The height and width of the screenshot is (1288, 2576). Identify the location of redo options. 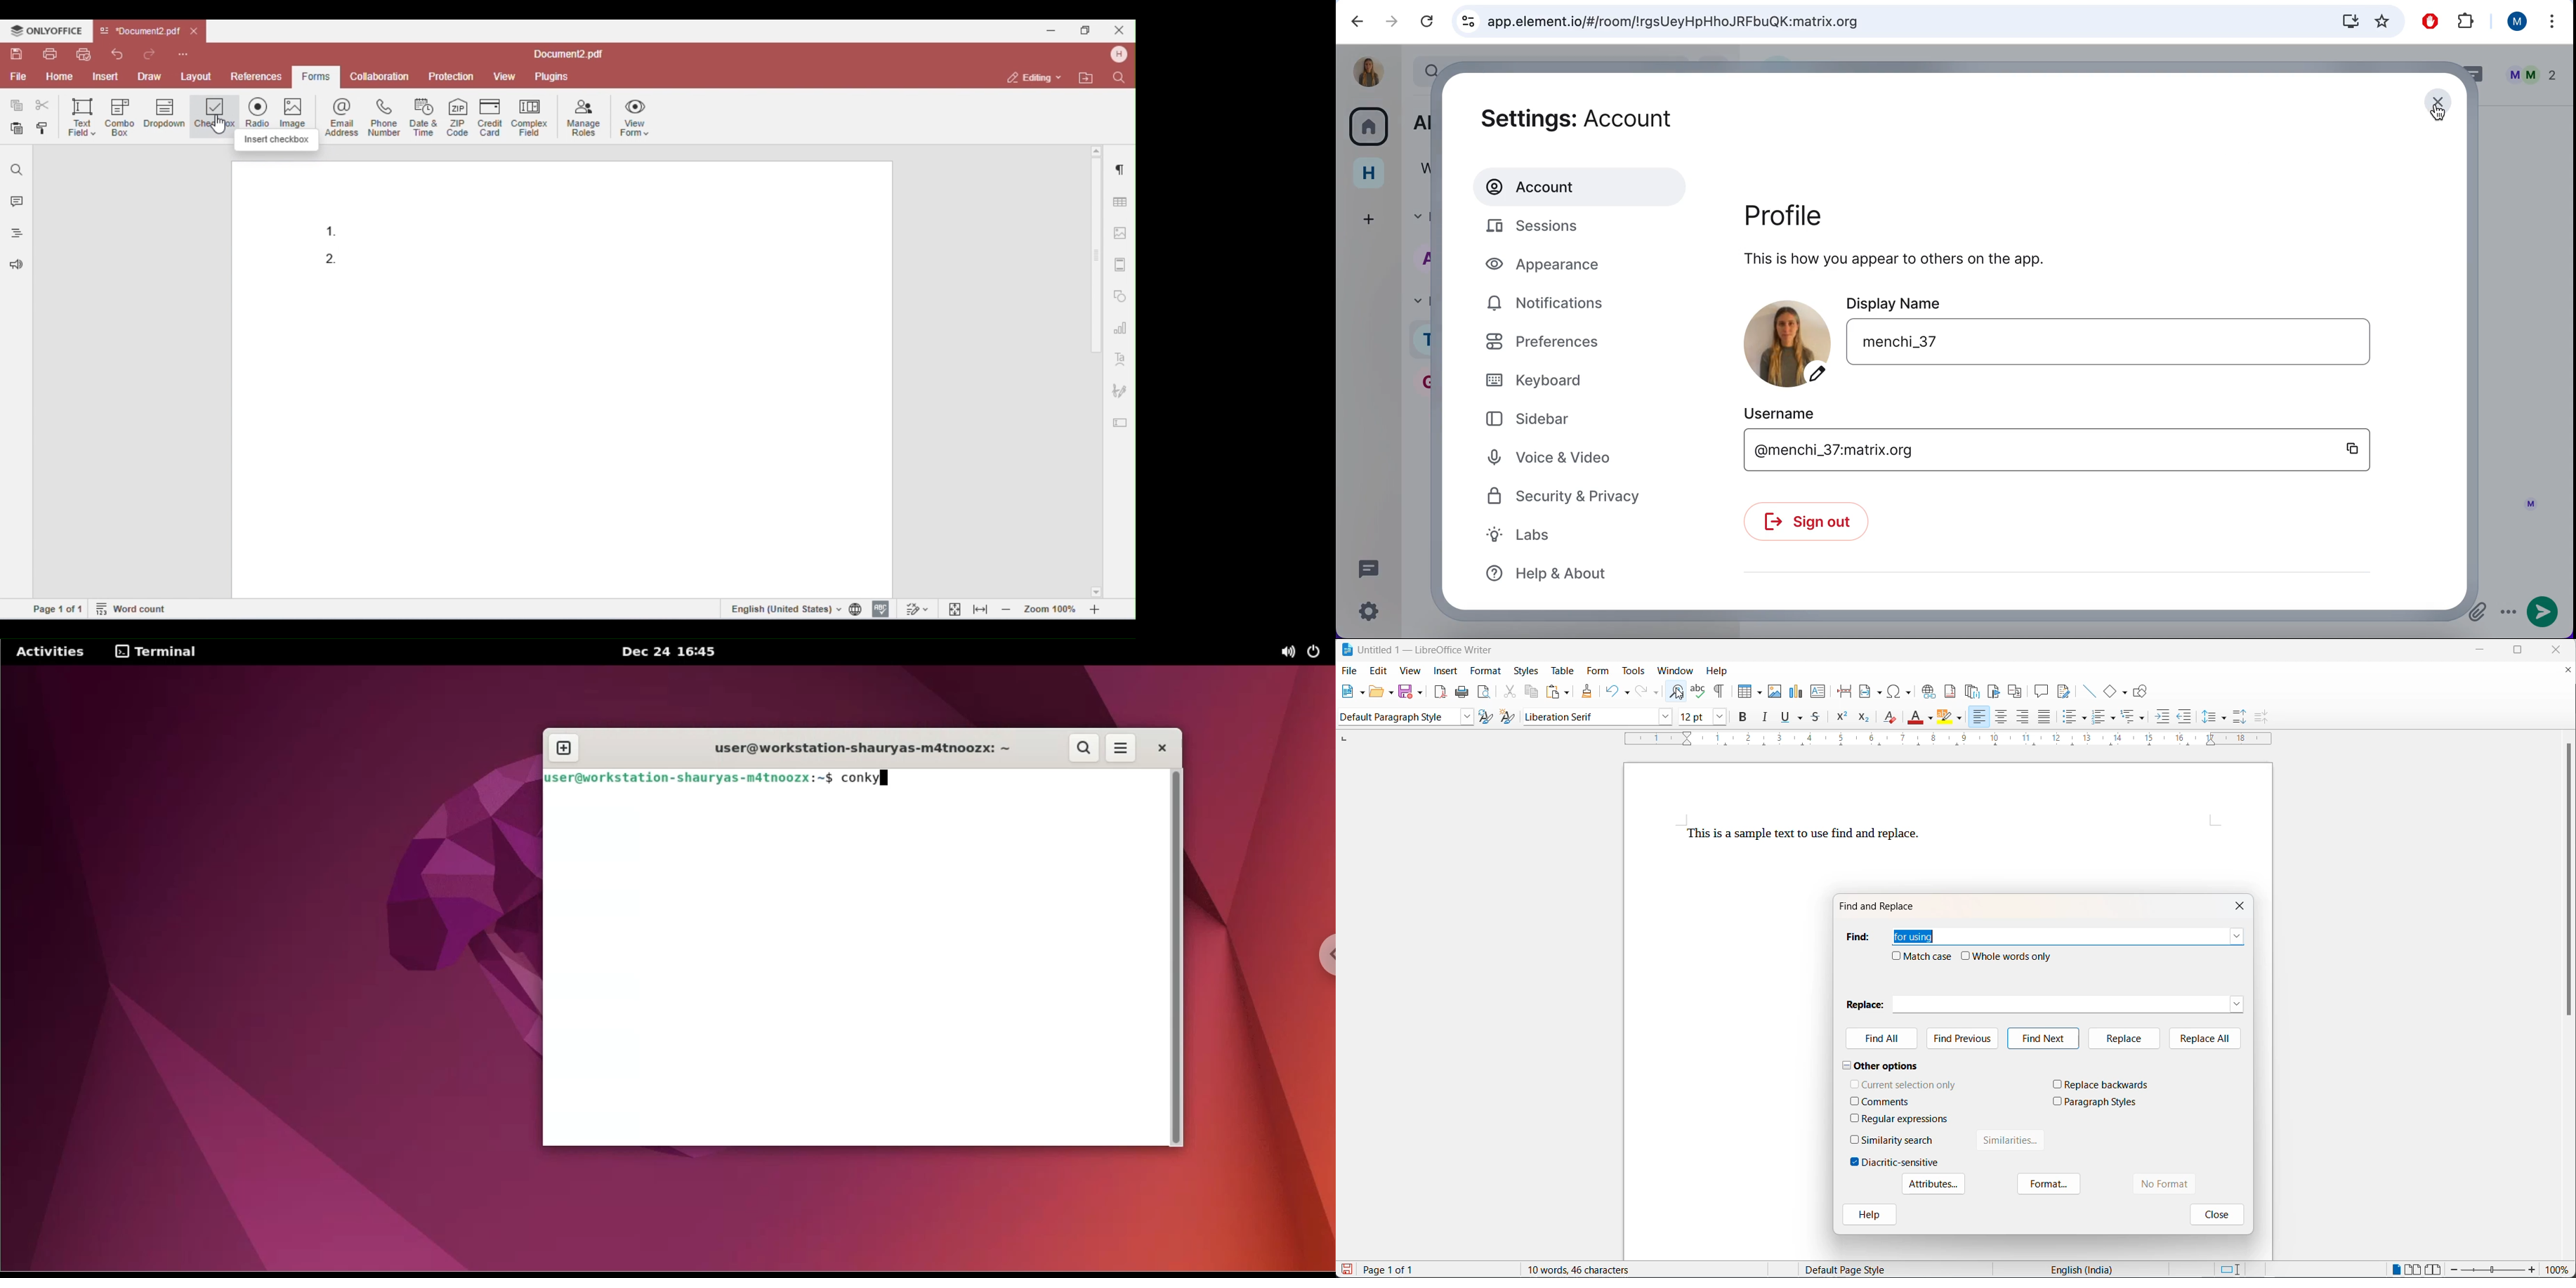
(1657, 693).